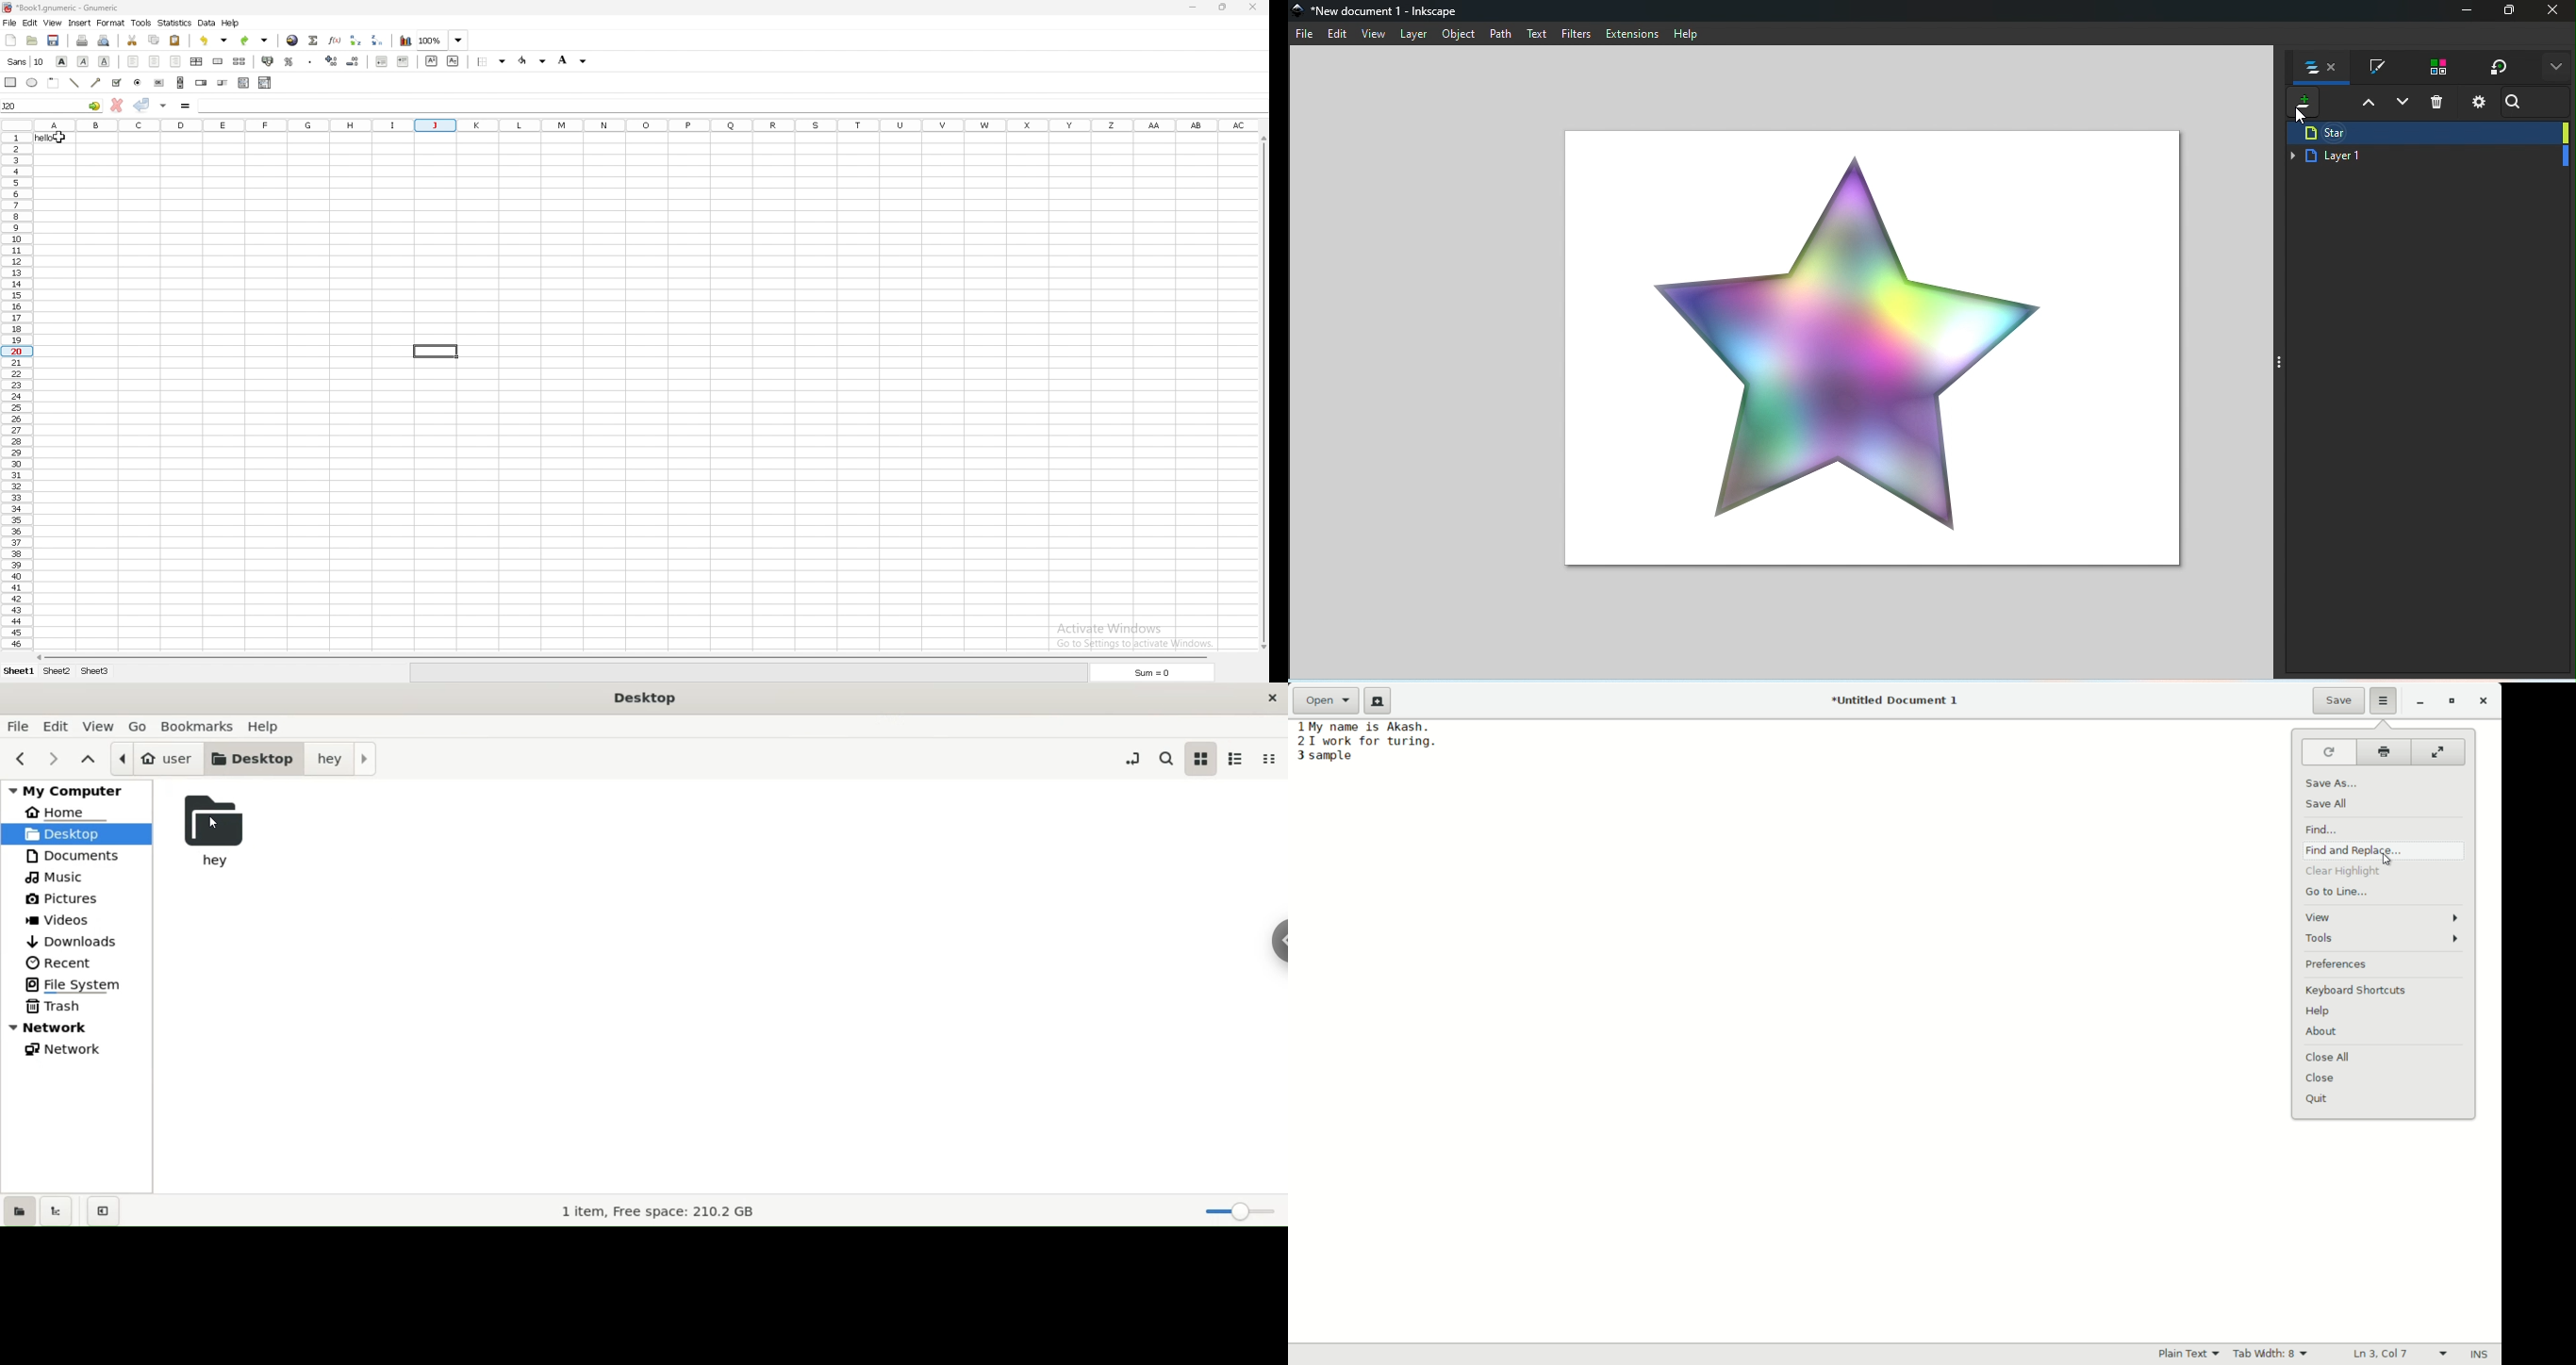 Image resolution: width=2576 pixels, height=1372 pixels. What do you see at coordinates (64, 8) in the screenshot?
I see `Book1.gnumeric-Gnumeric` at bounding box center [64, 8].